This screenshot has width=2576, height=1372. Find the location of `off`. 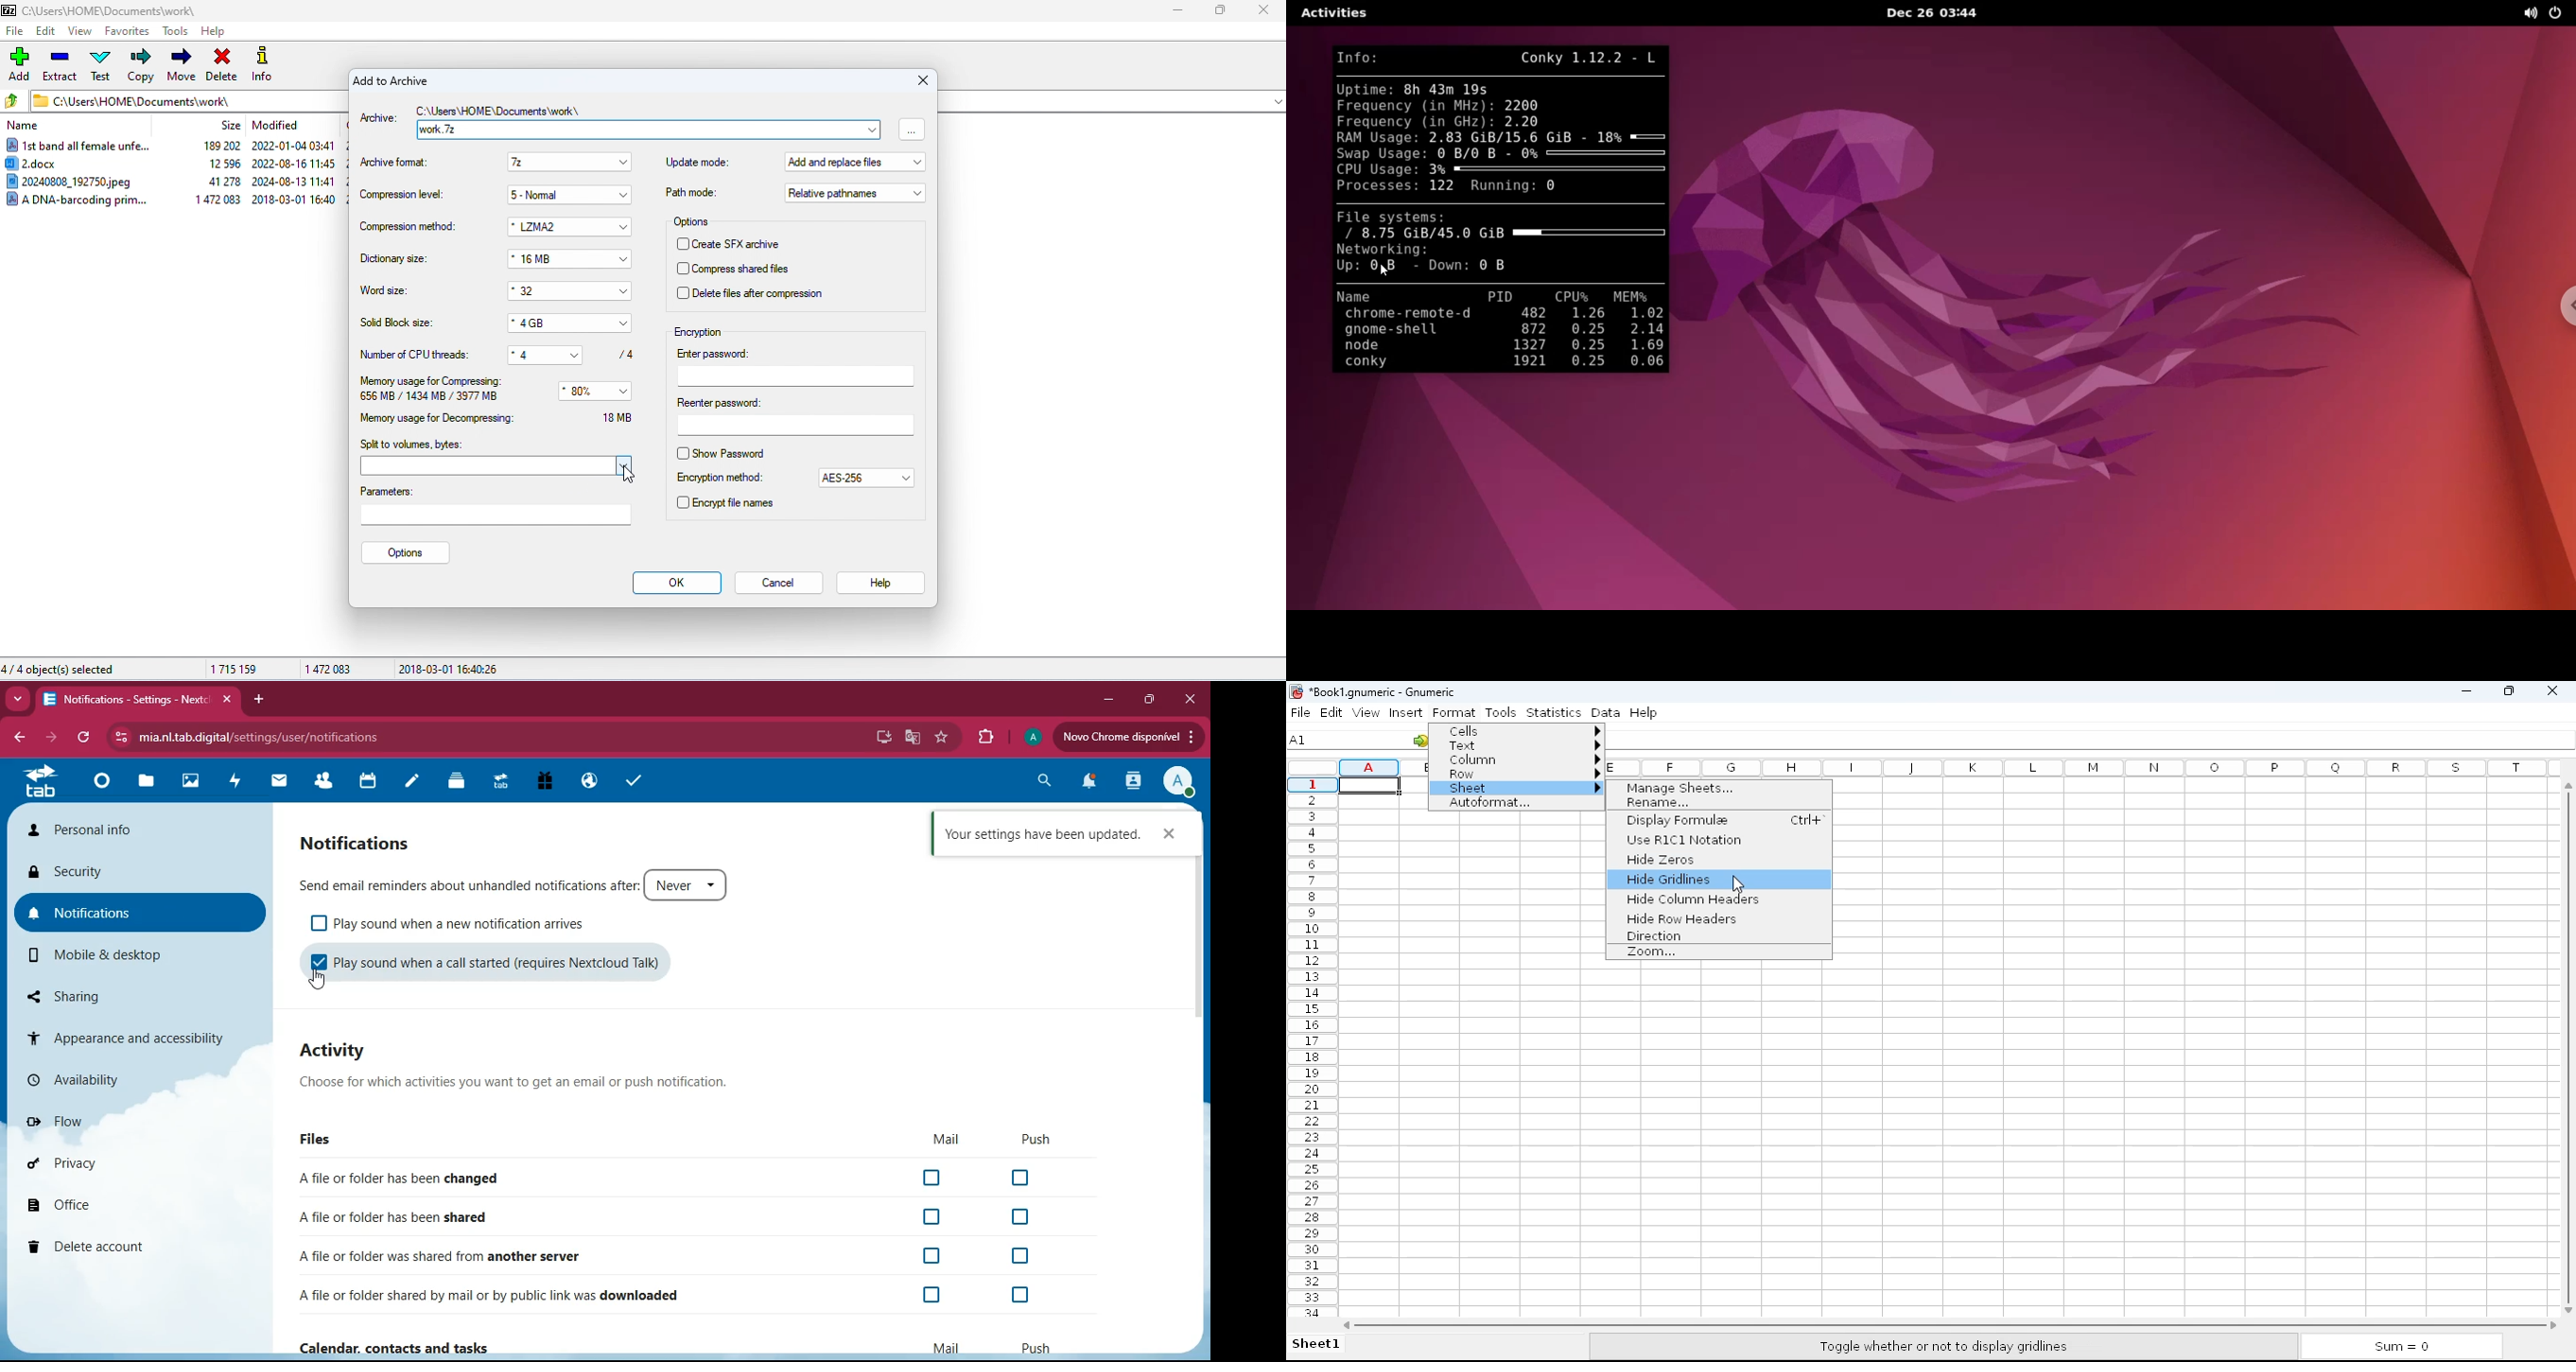

off is located at coordinates (934, 1217).